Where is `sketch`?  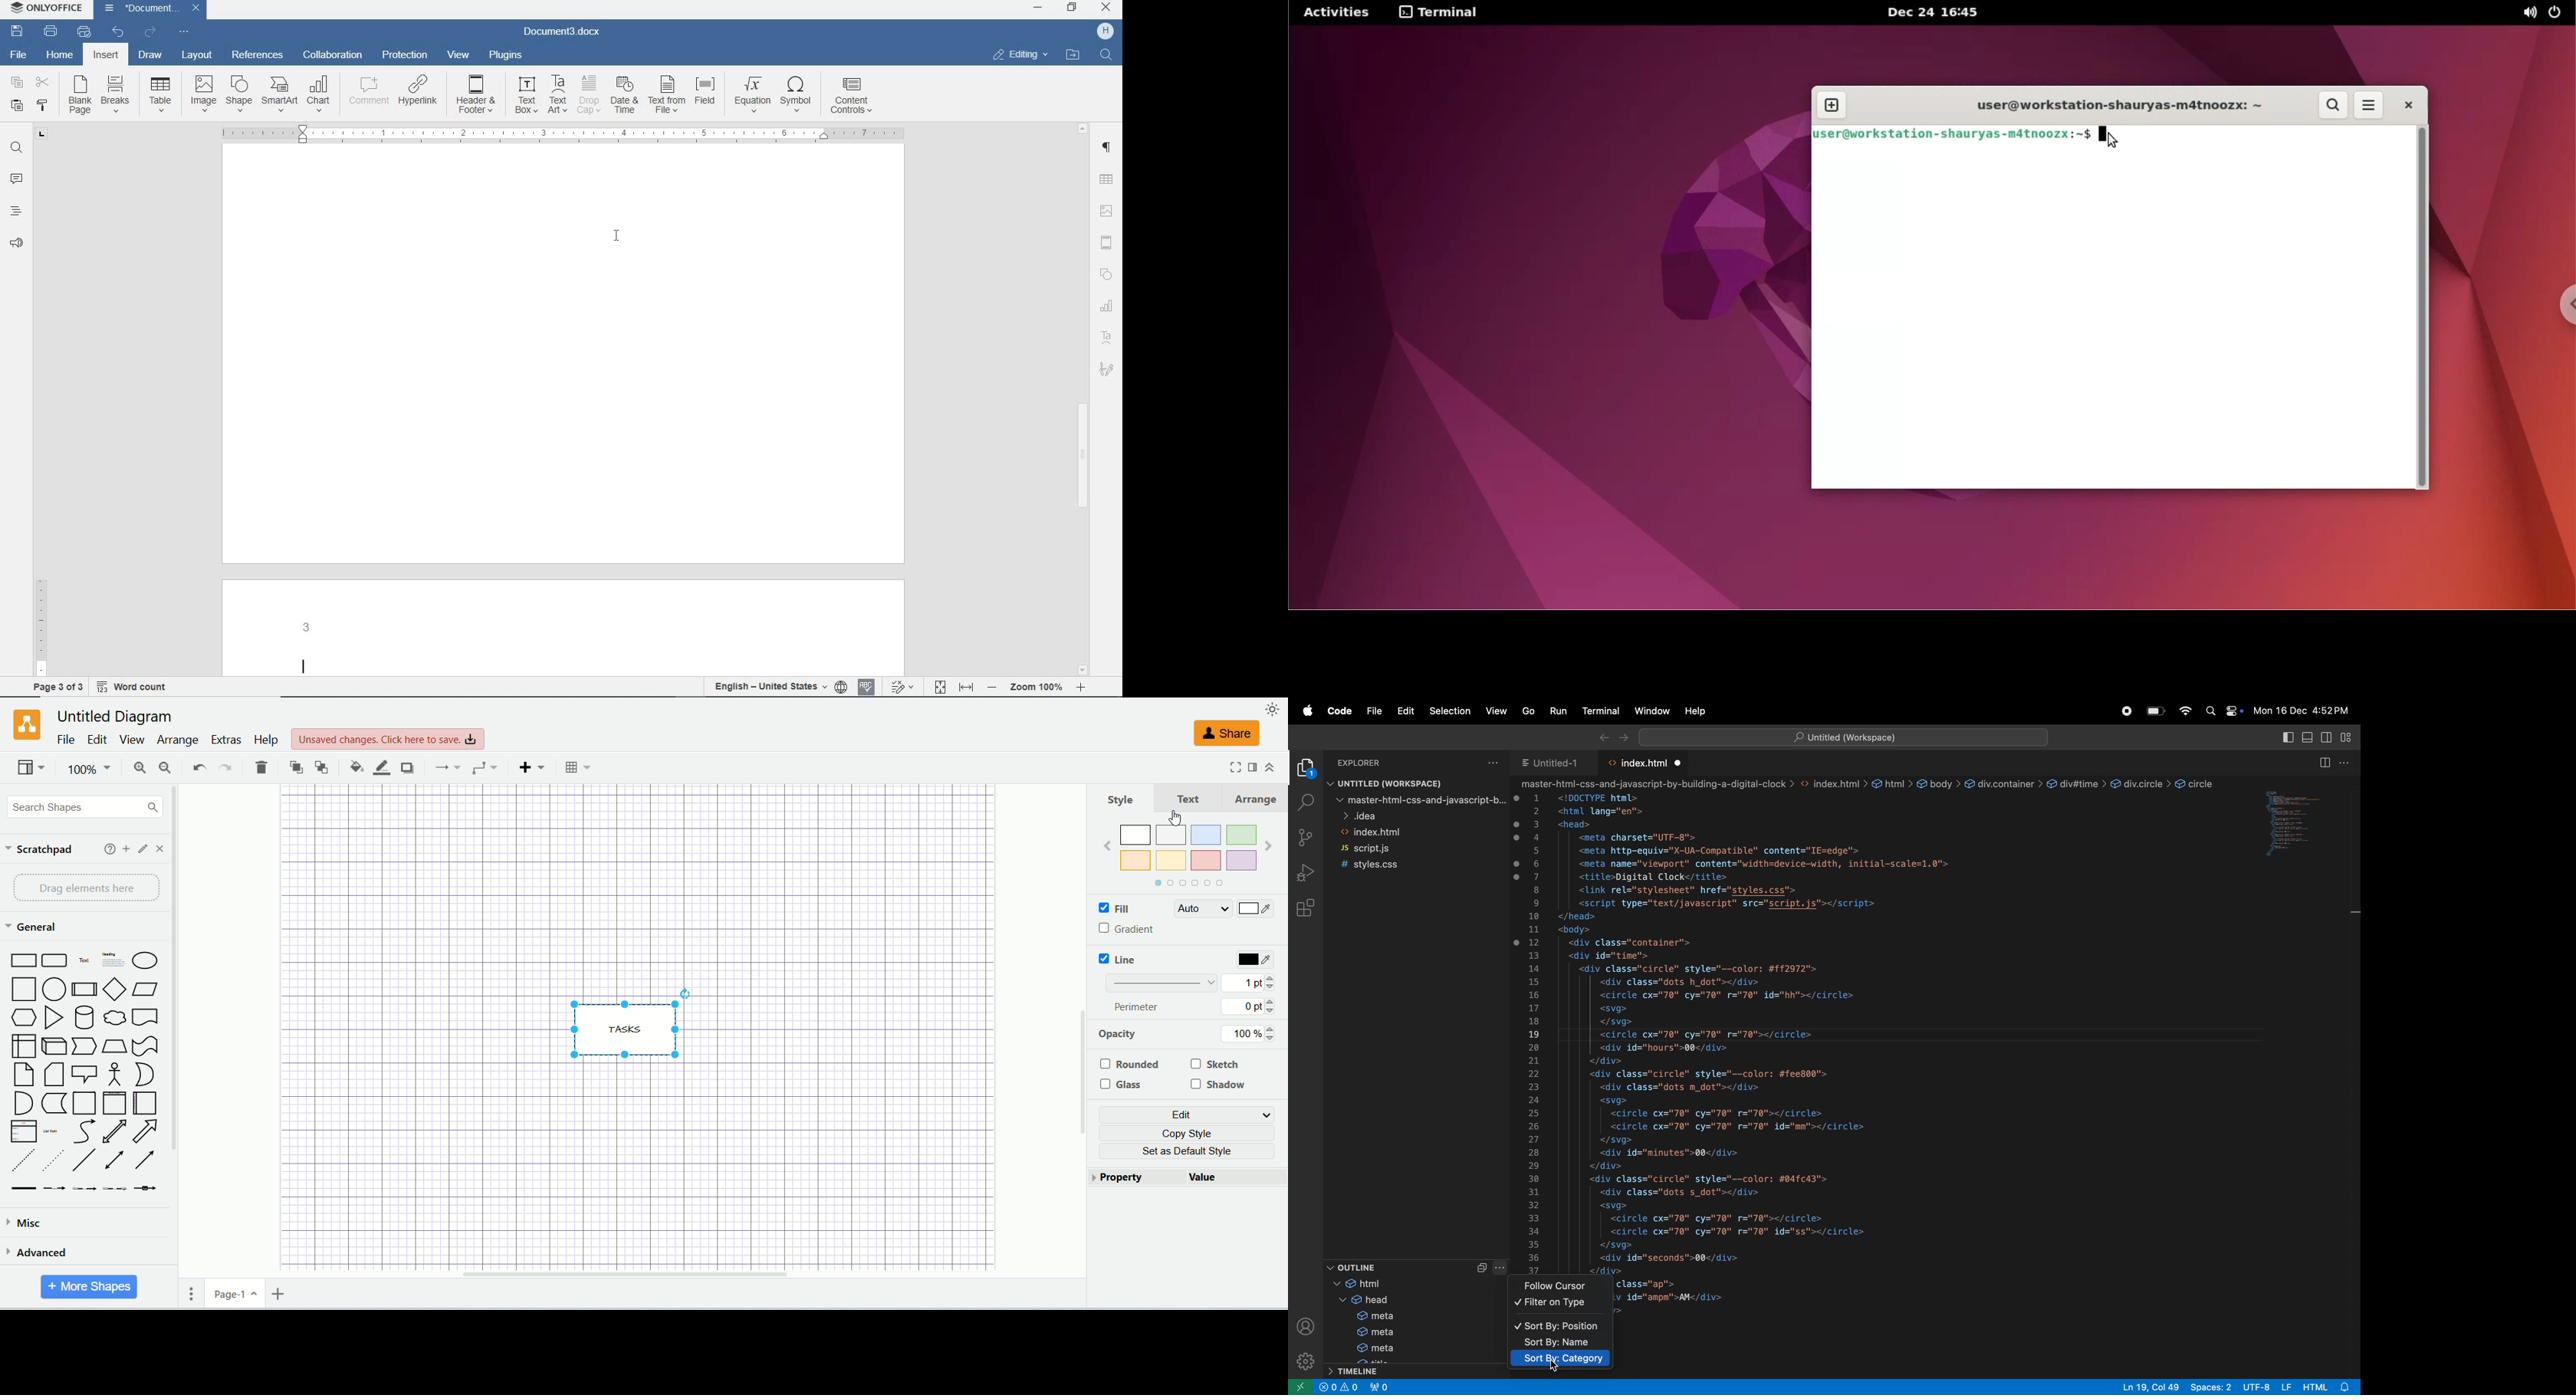
sketch is located at coordinates (1216, 1066).